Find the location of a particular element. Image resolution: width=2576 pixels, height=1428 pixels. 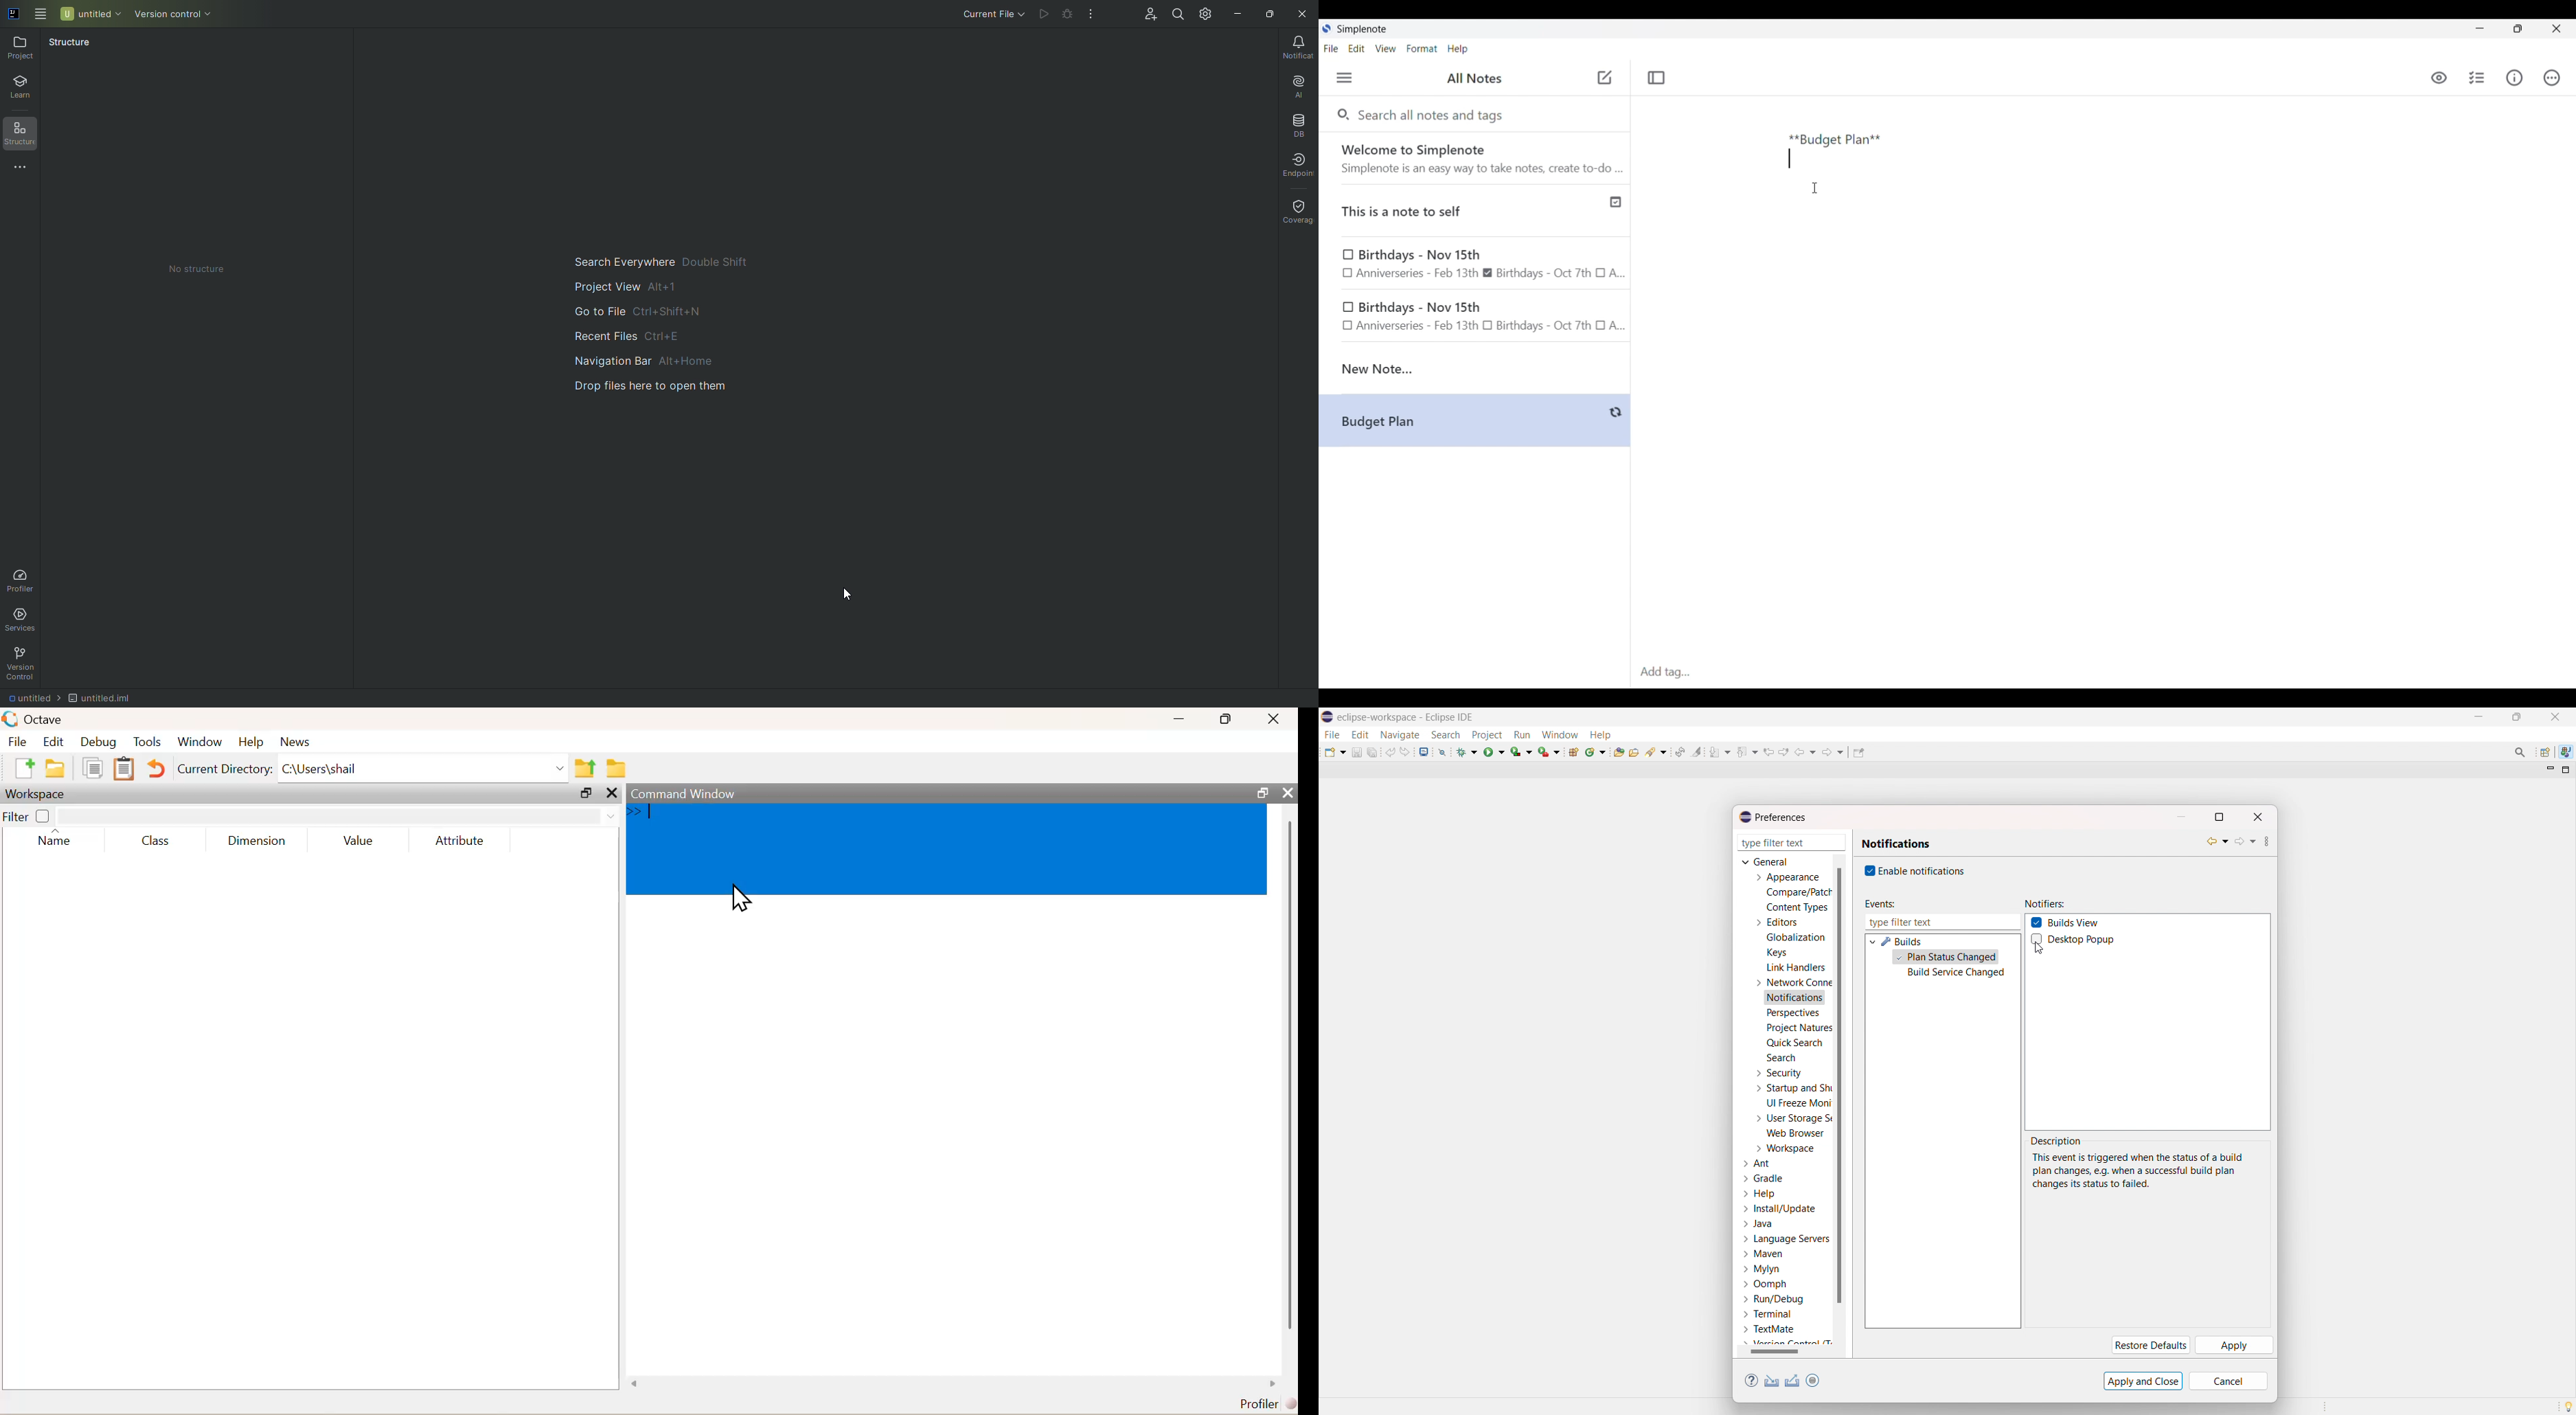

Drop-down  is located at coordinates (612, 816).